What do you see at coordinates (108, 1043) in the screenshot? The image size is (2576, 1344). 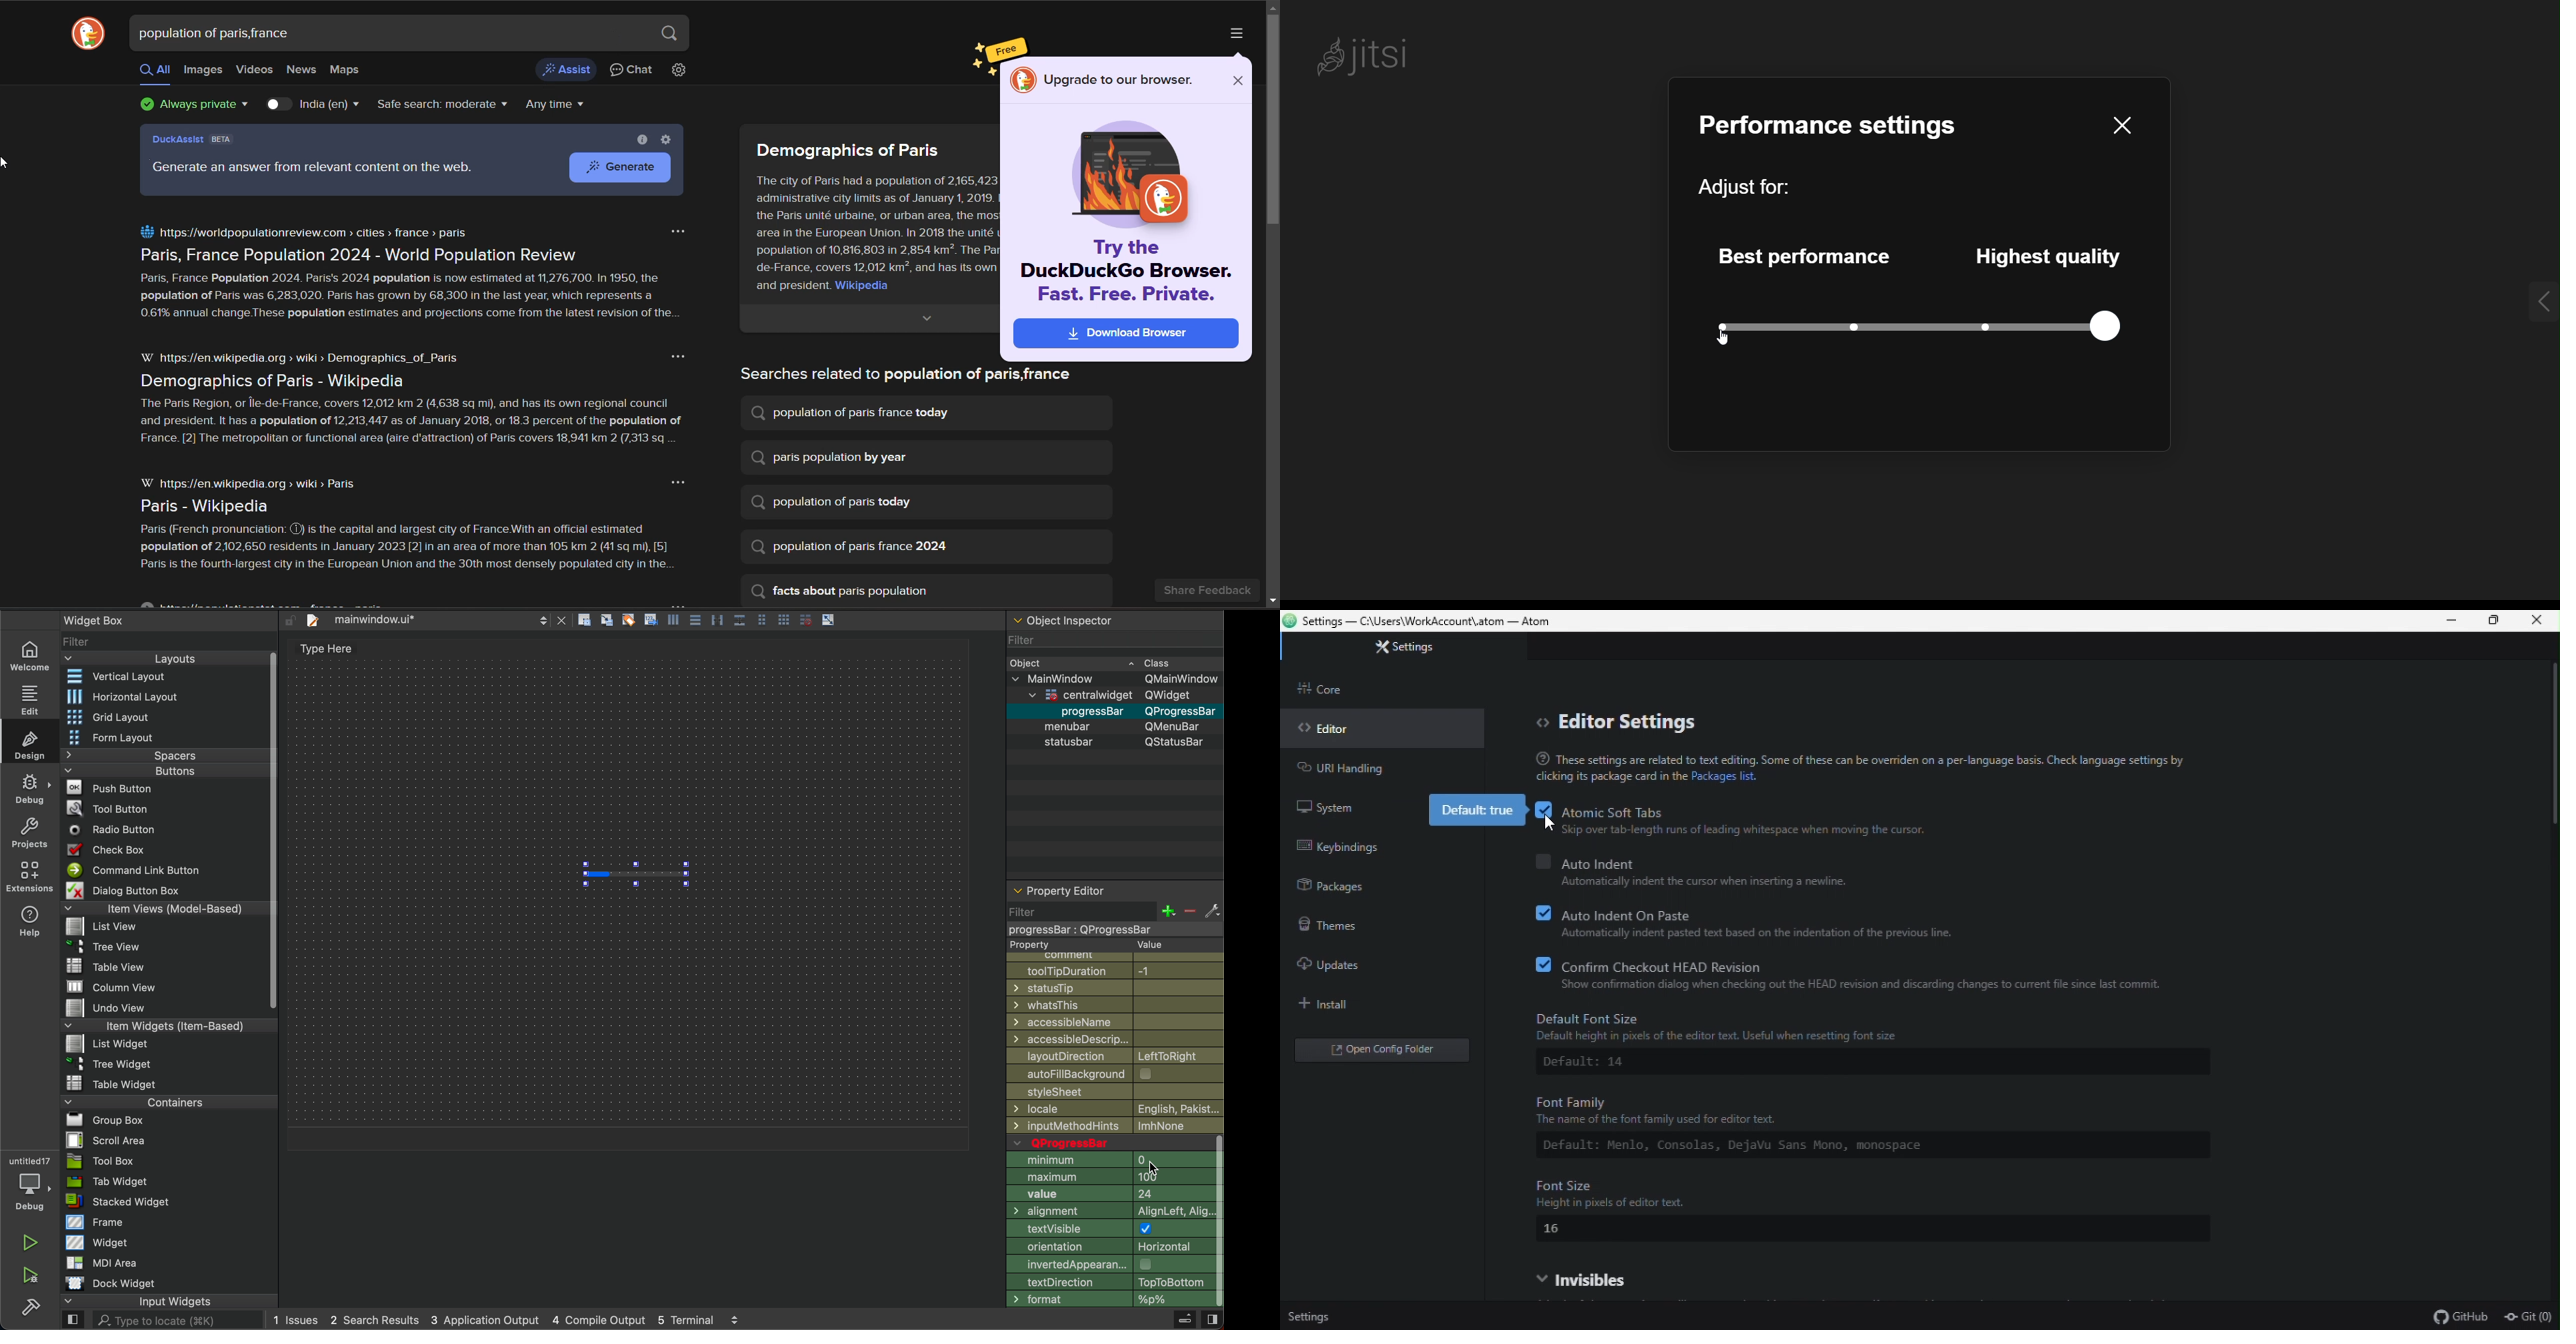 I see `File` at bounding box center [108, 1043].